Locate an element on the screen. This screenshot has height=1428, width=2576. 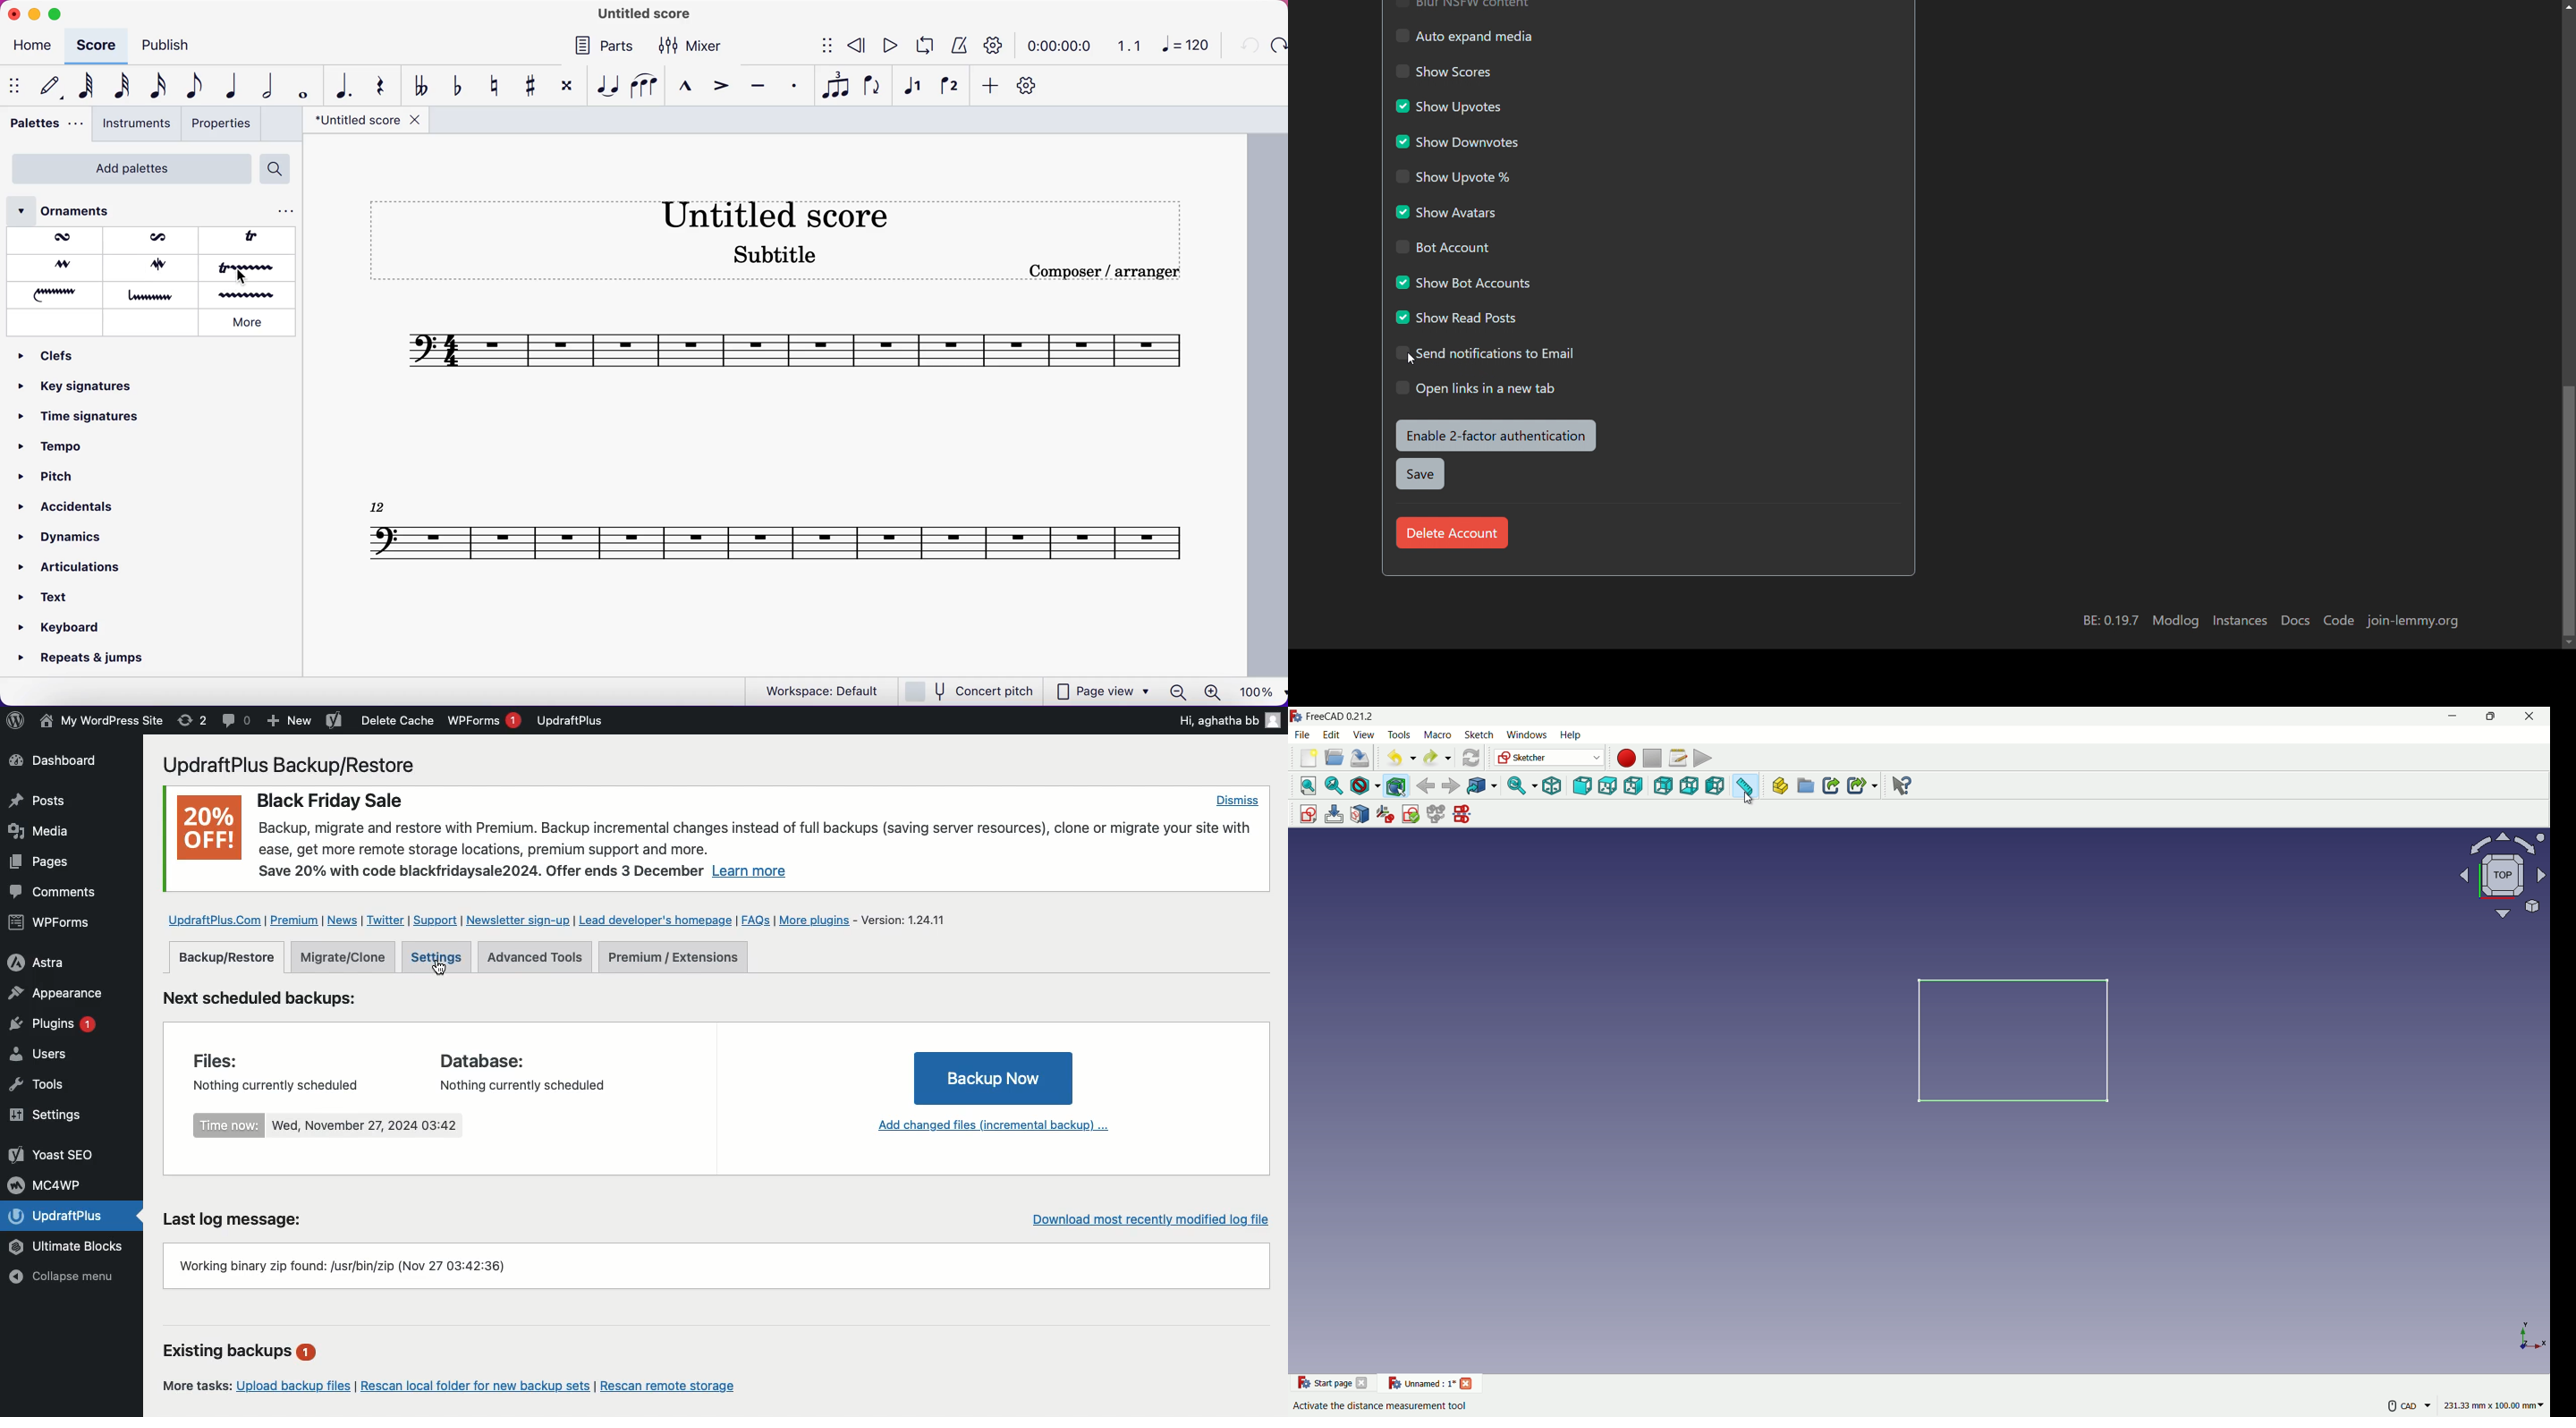
rotate or change view is located at coordinates (2491, 875).